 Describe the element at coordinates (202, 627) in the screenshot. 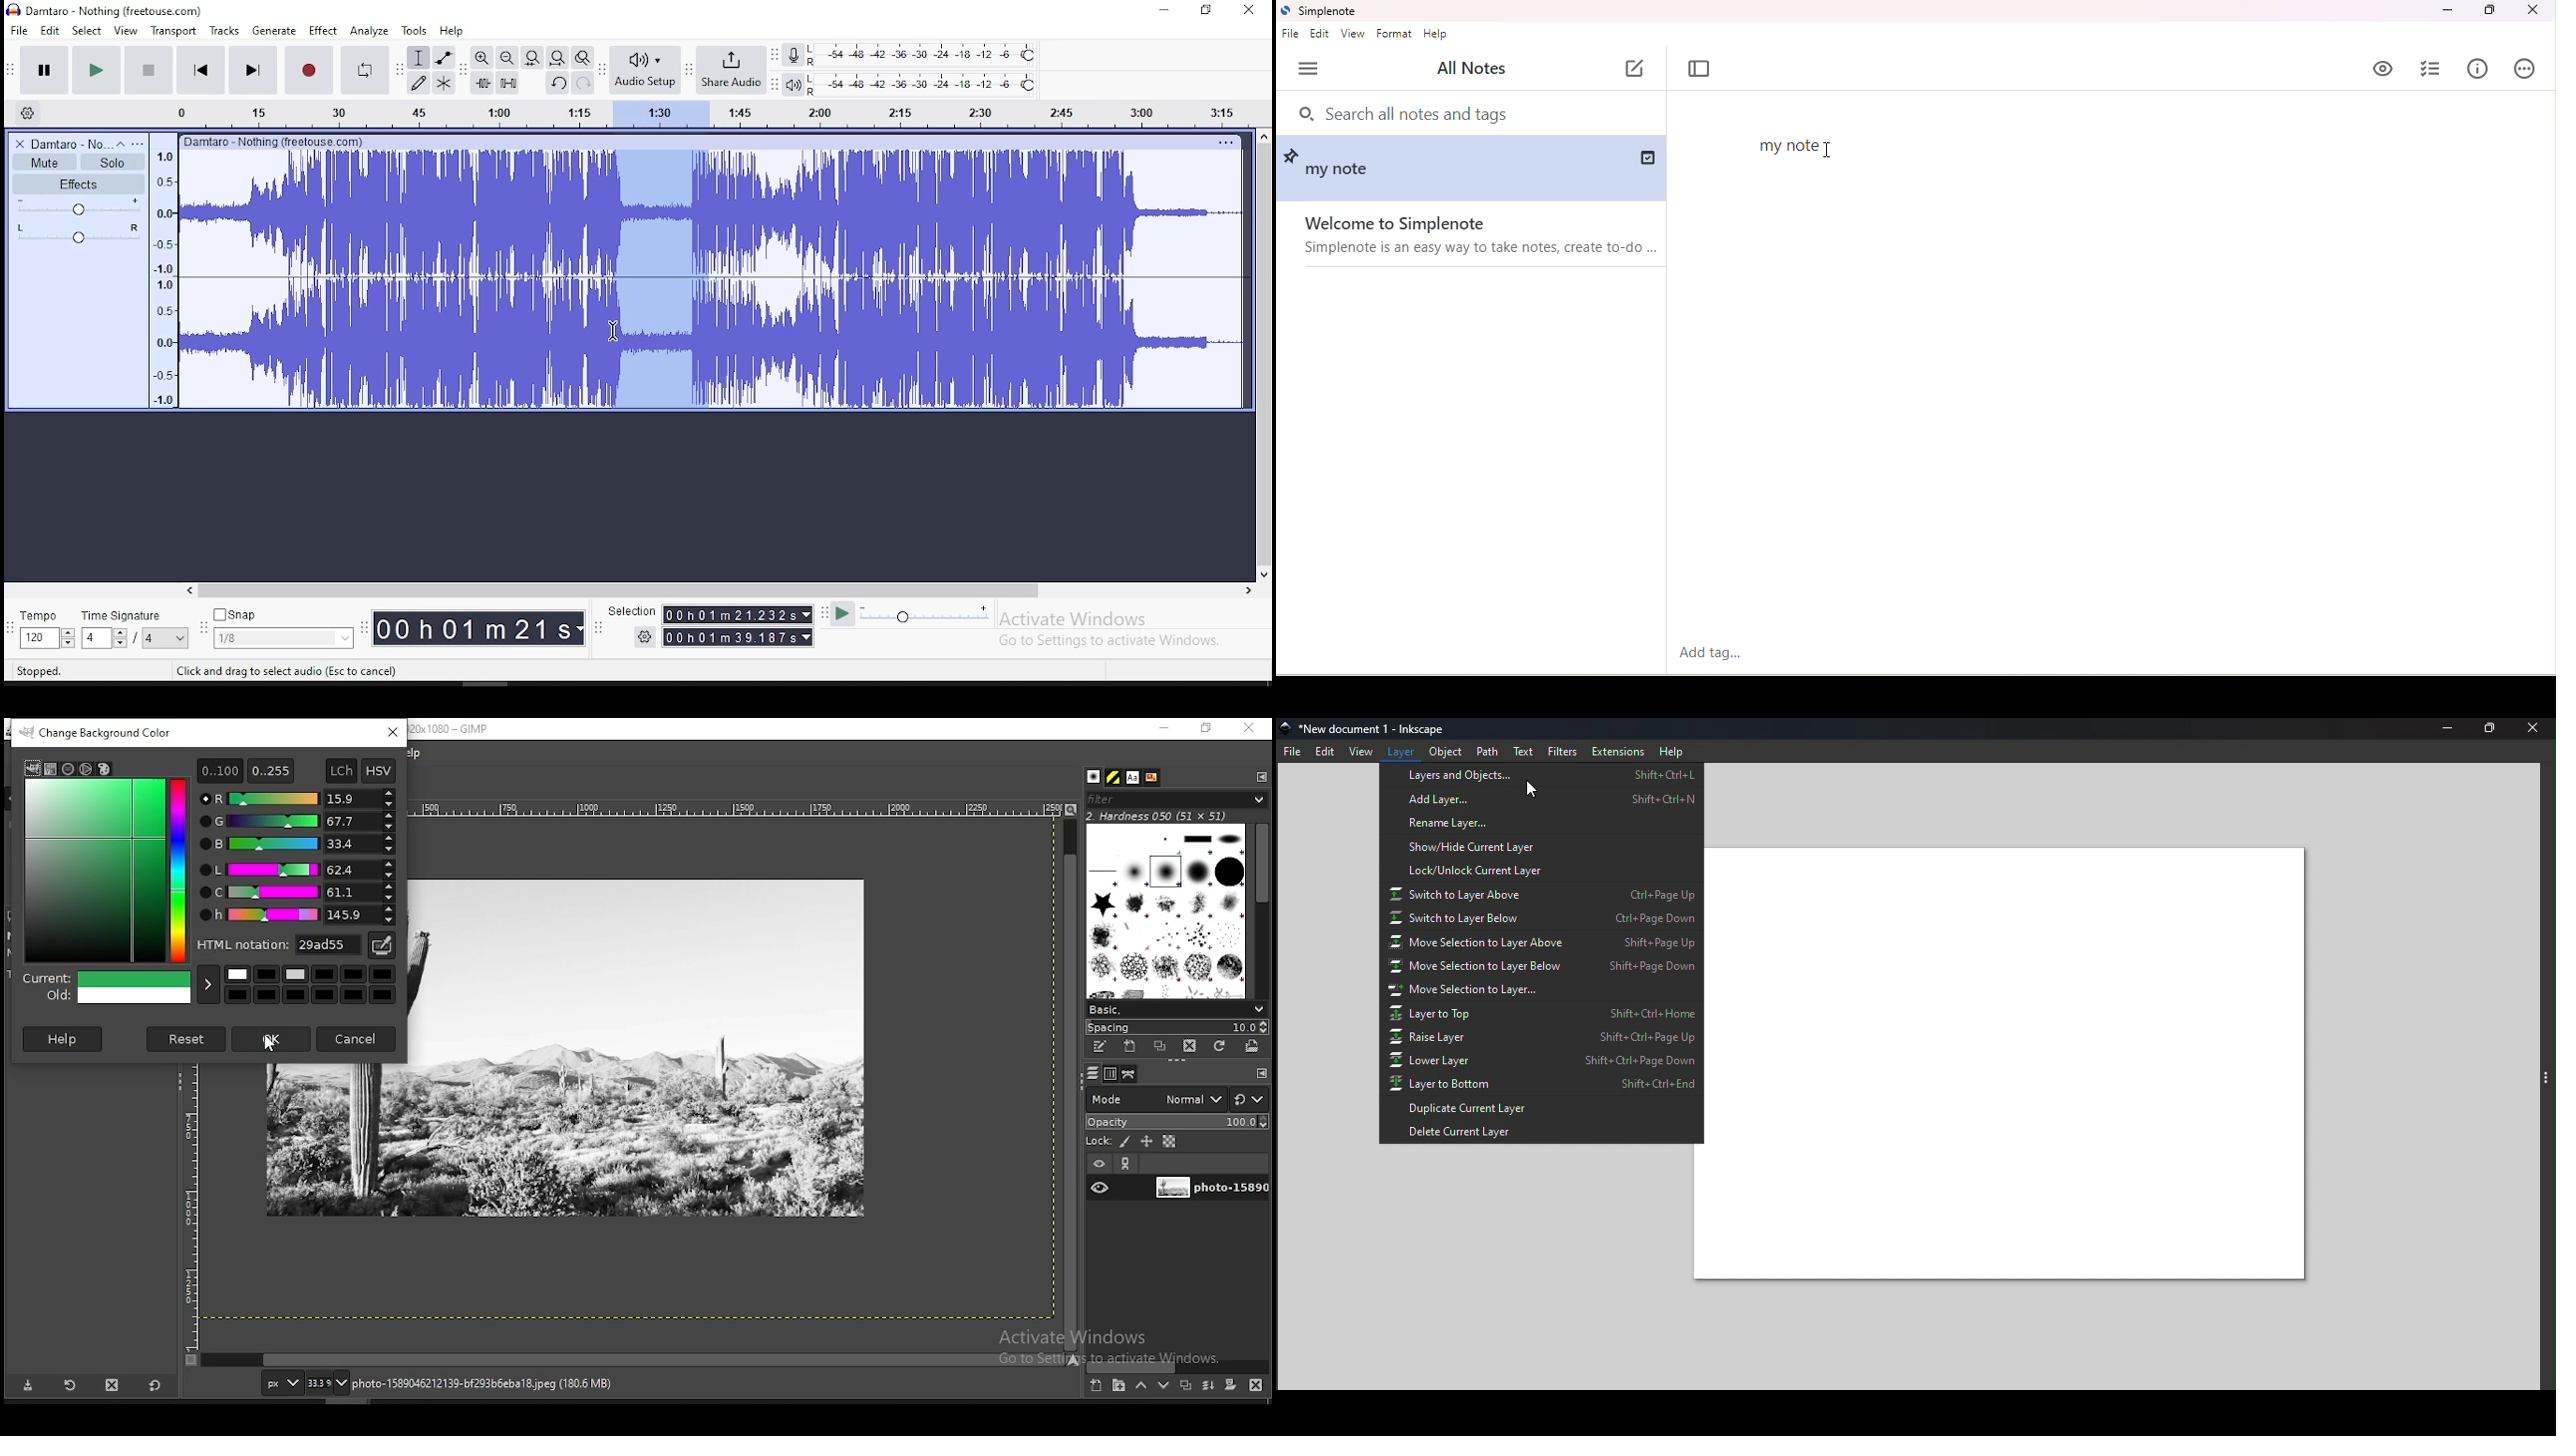

I see `` at that location.